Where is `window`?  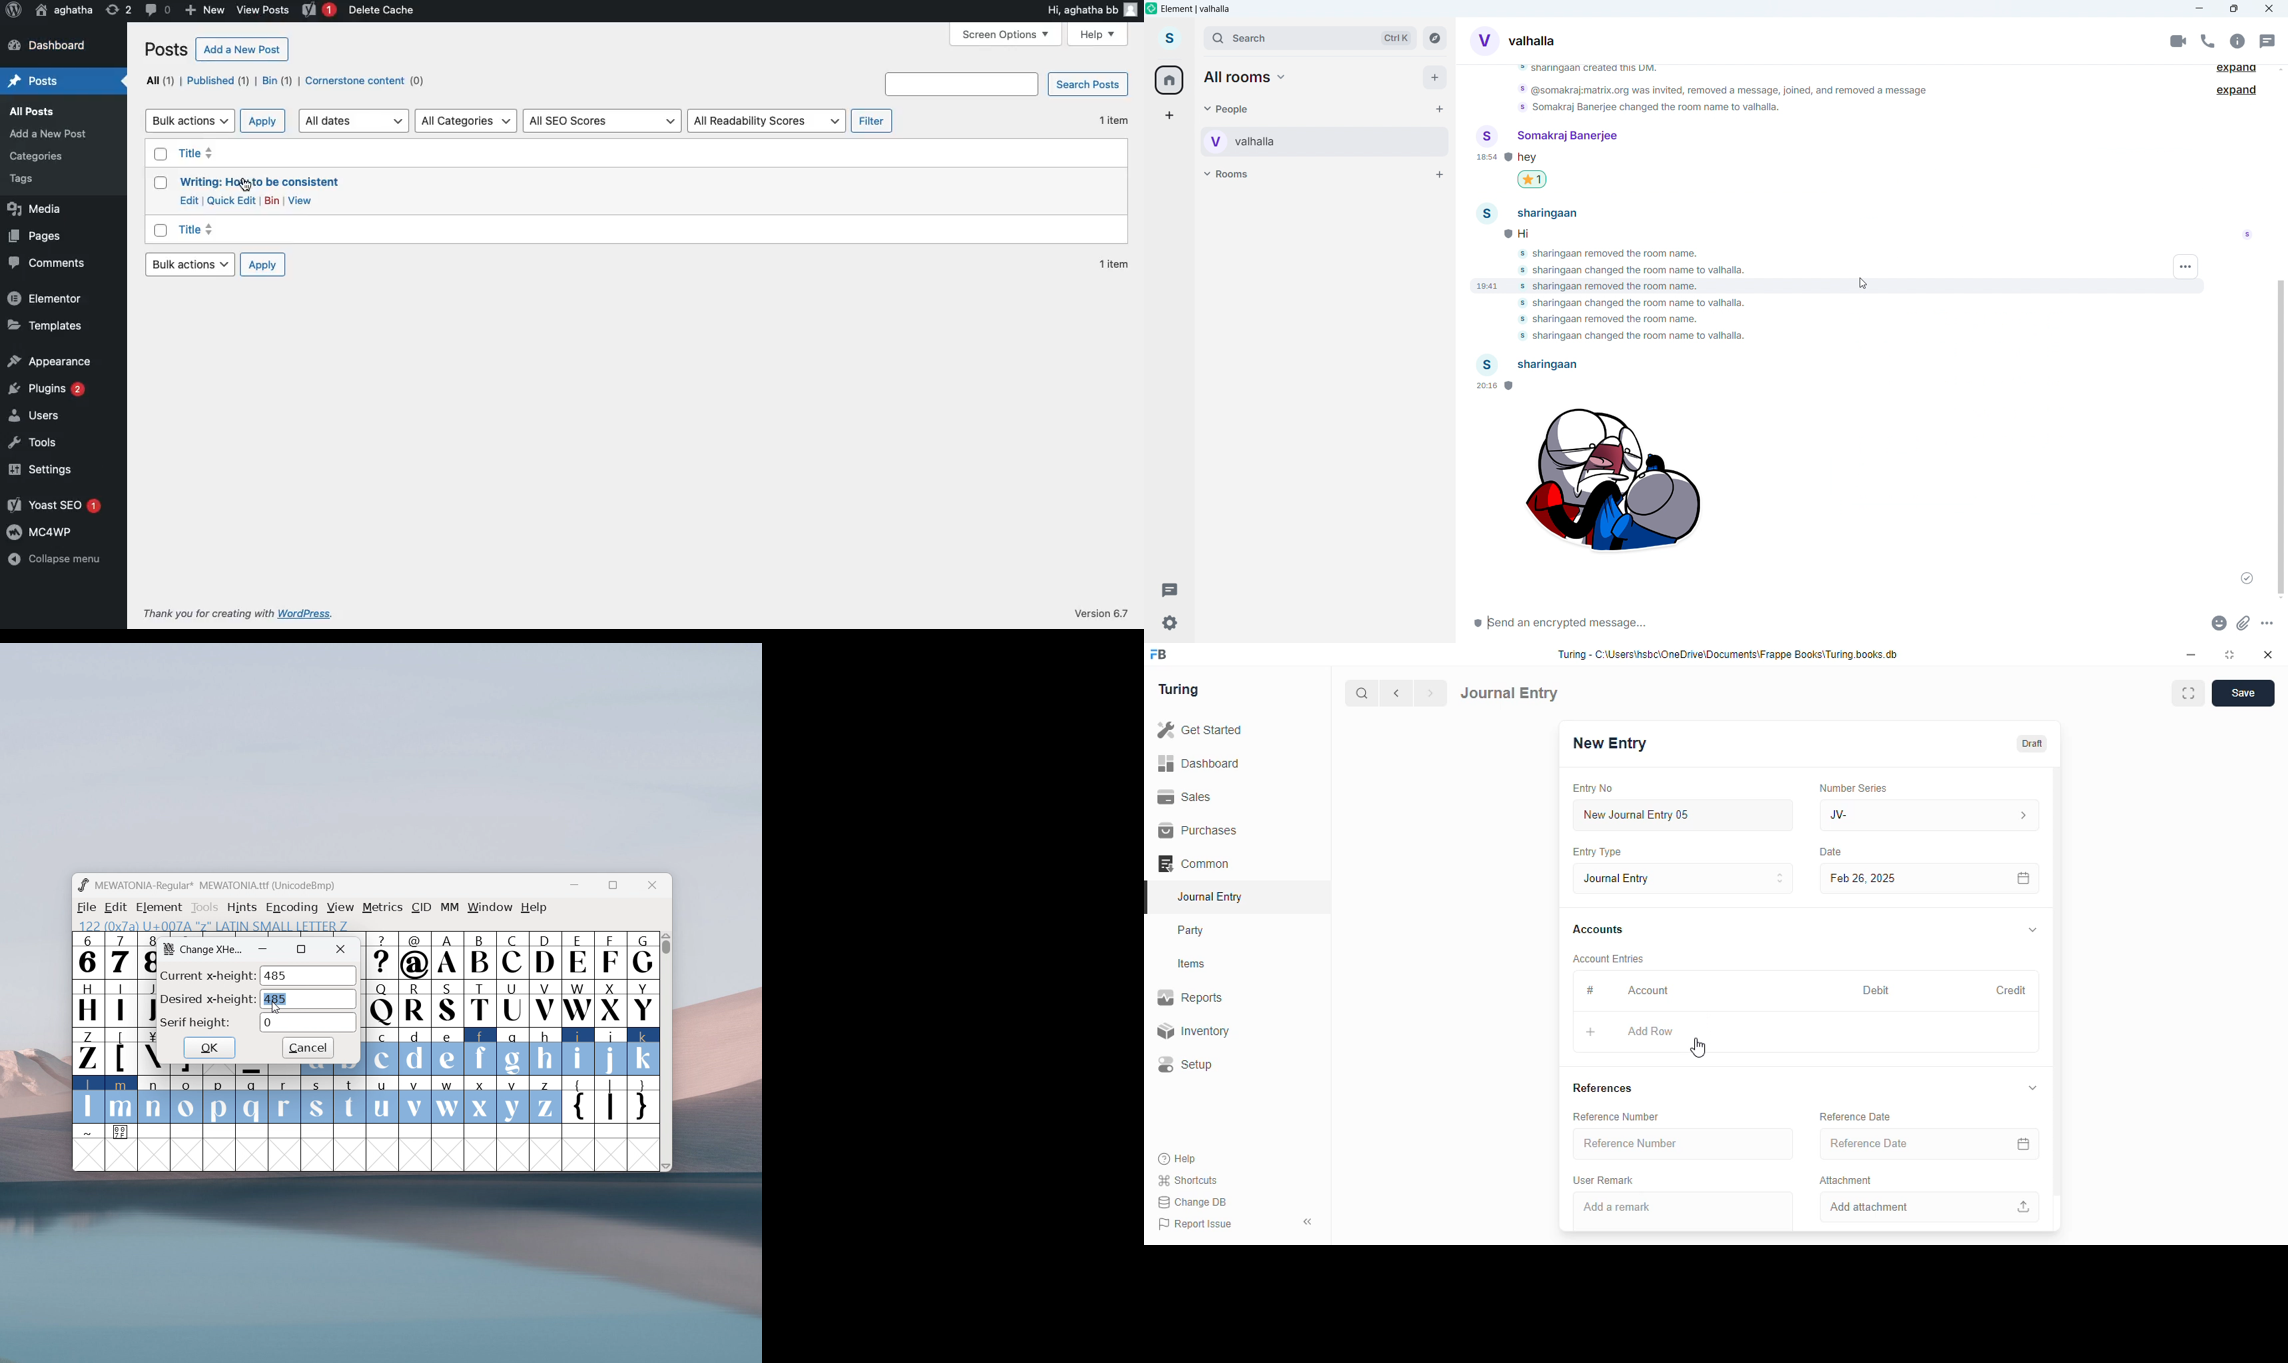 window is located at coordinates (491, 908).